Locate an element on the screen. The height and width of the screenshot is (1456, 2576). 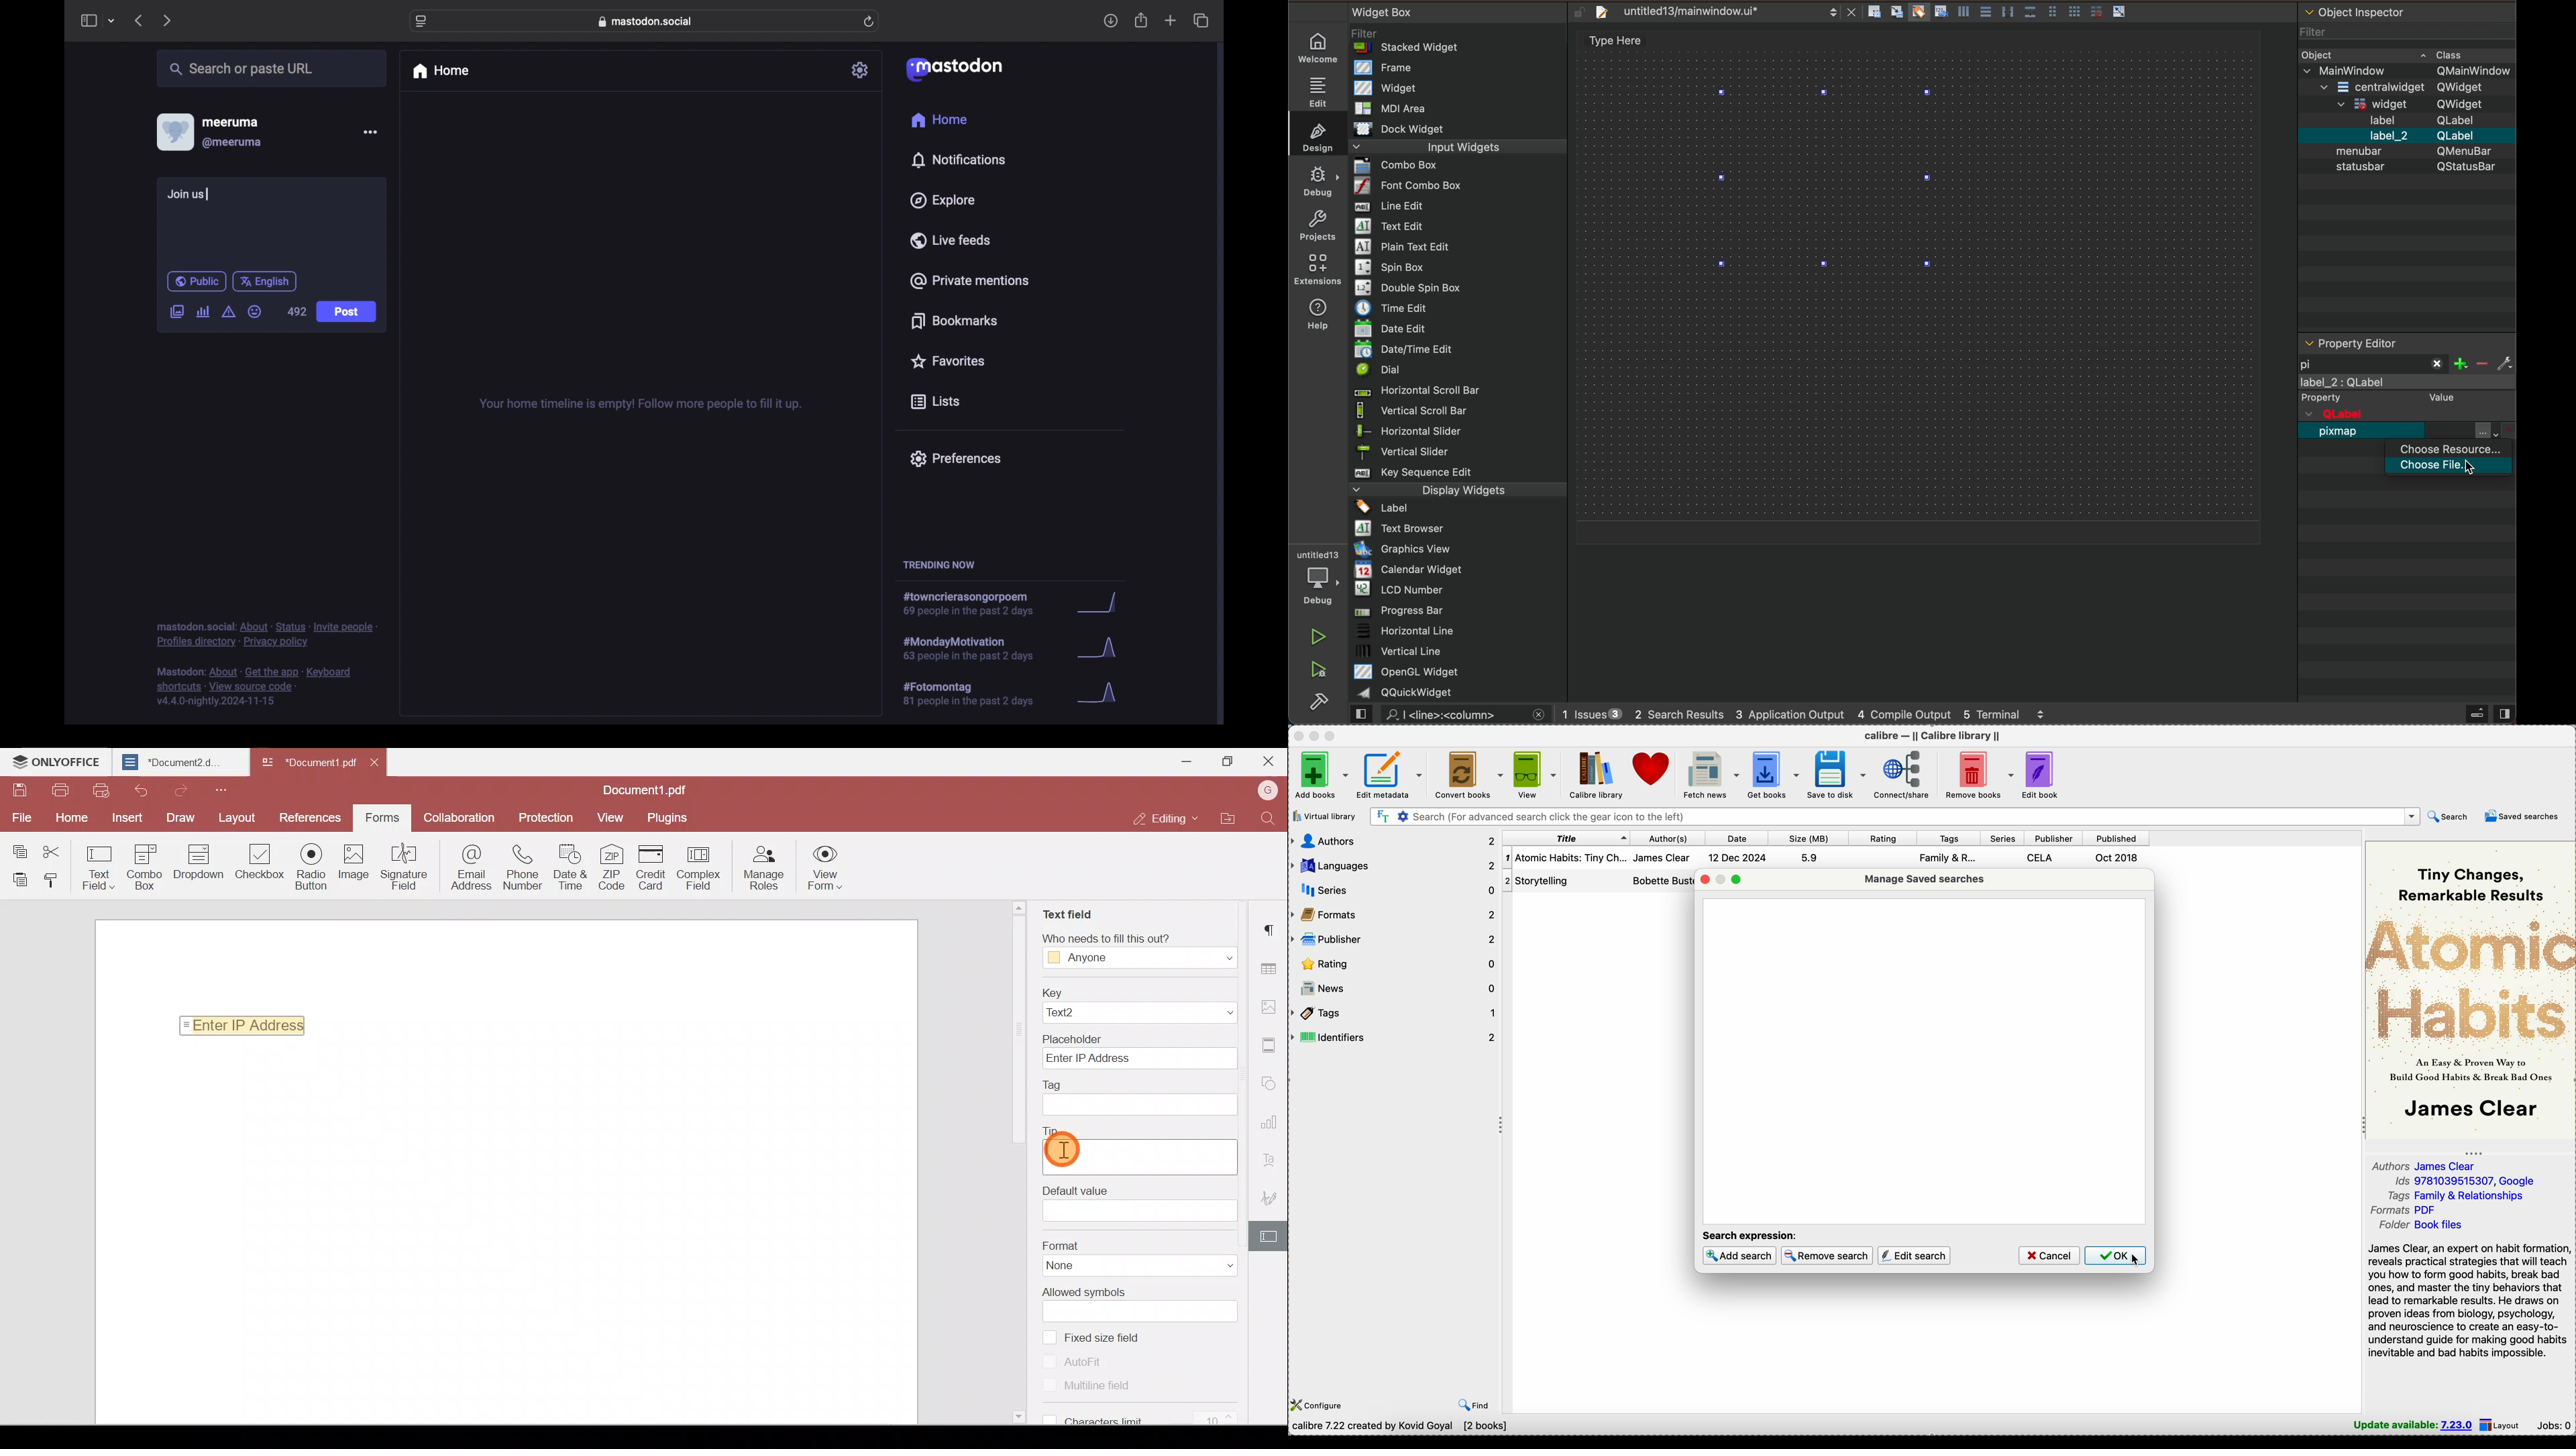
sidebar is located at coordinates (88, 20).